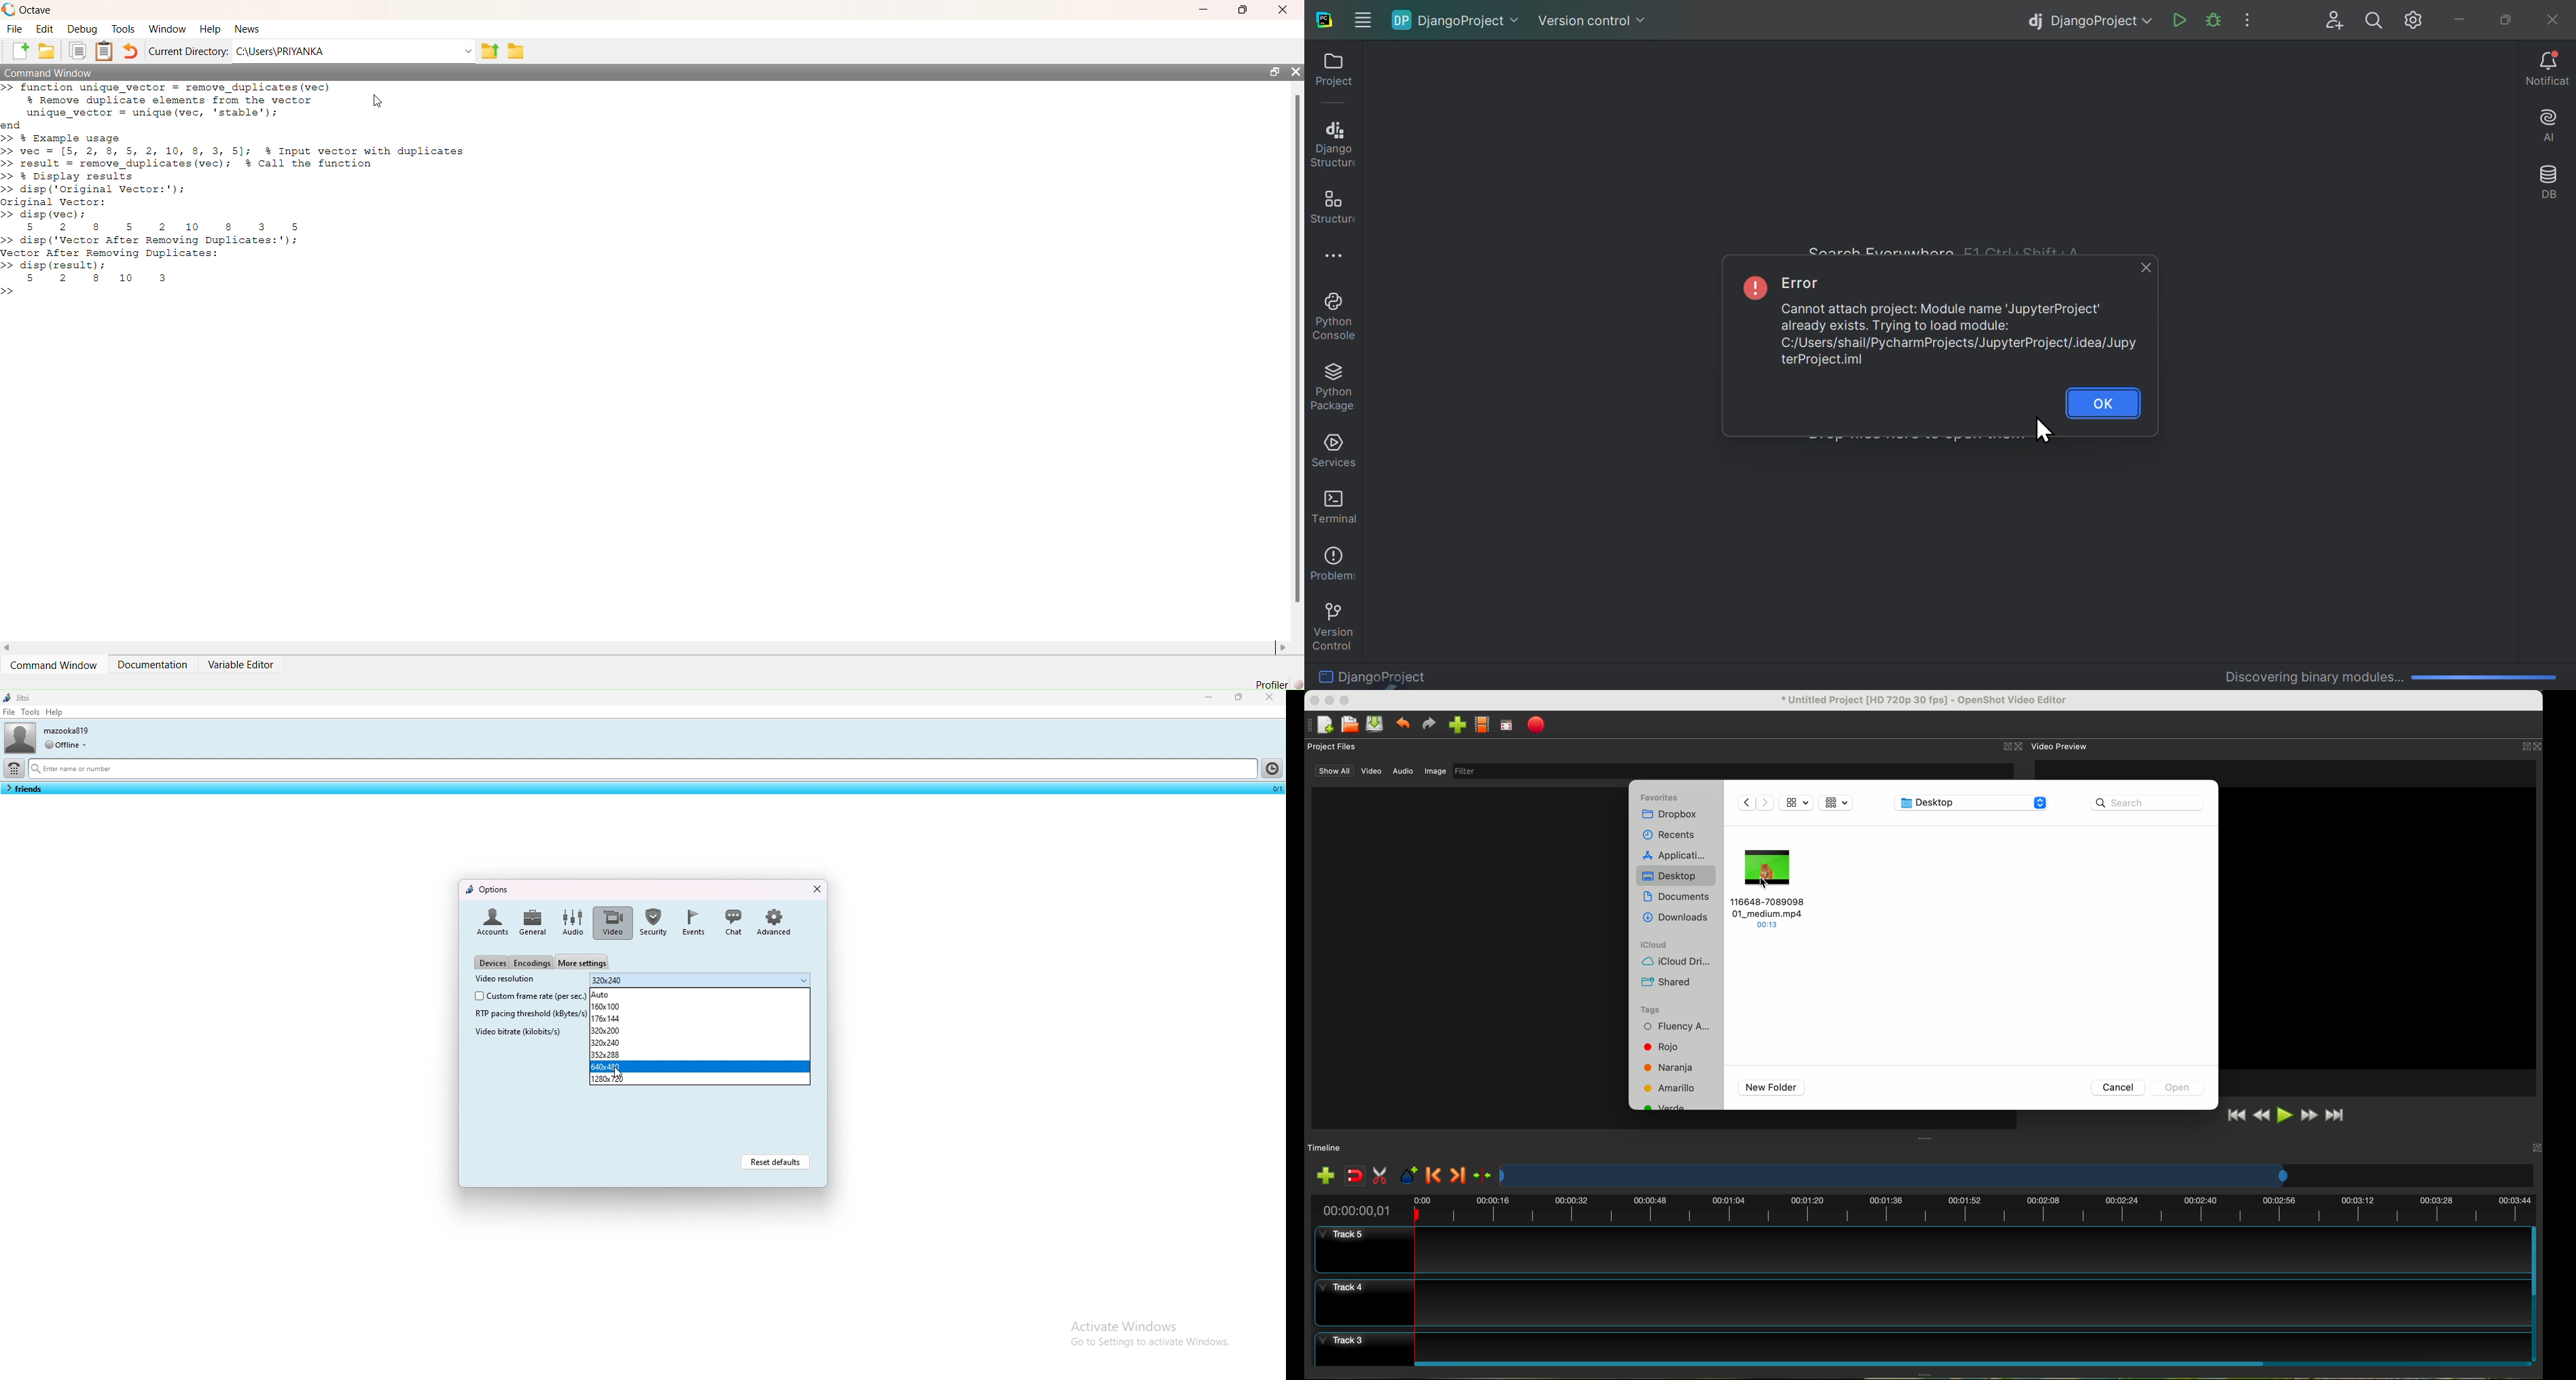 This screenshot has width=2576, height=1400. I want to click on save project, so click(1375, 724).